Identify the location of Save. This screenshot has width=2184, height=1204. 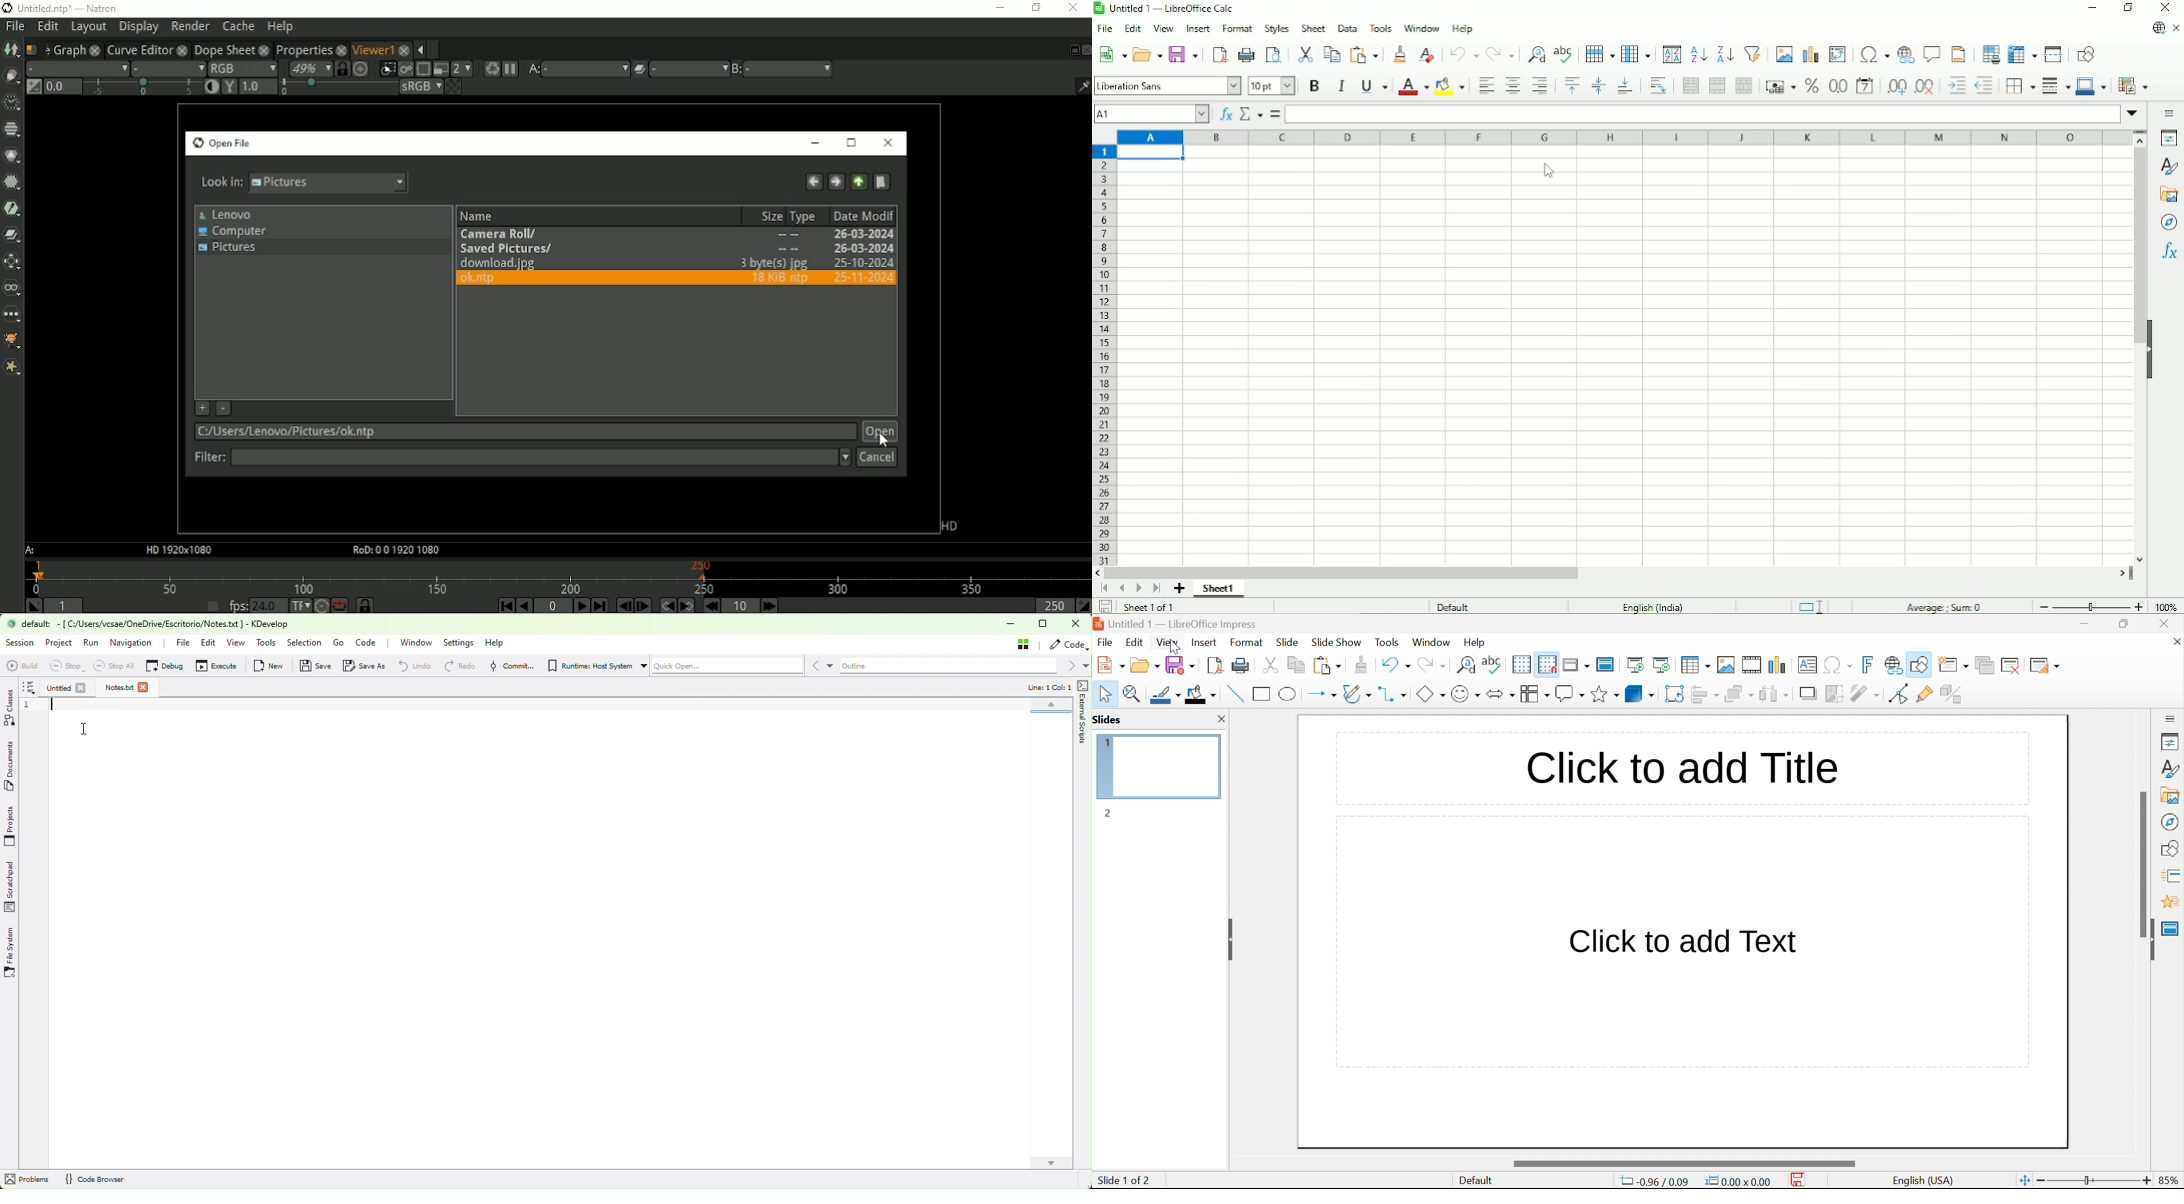
(1104, 606).